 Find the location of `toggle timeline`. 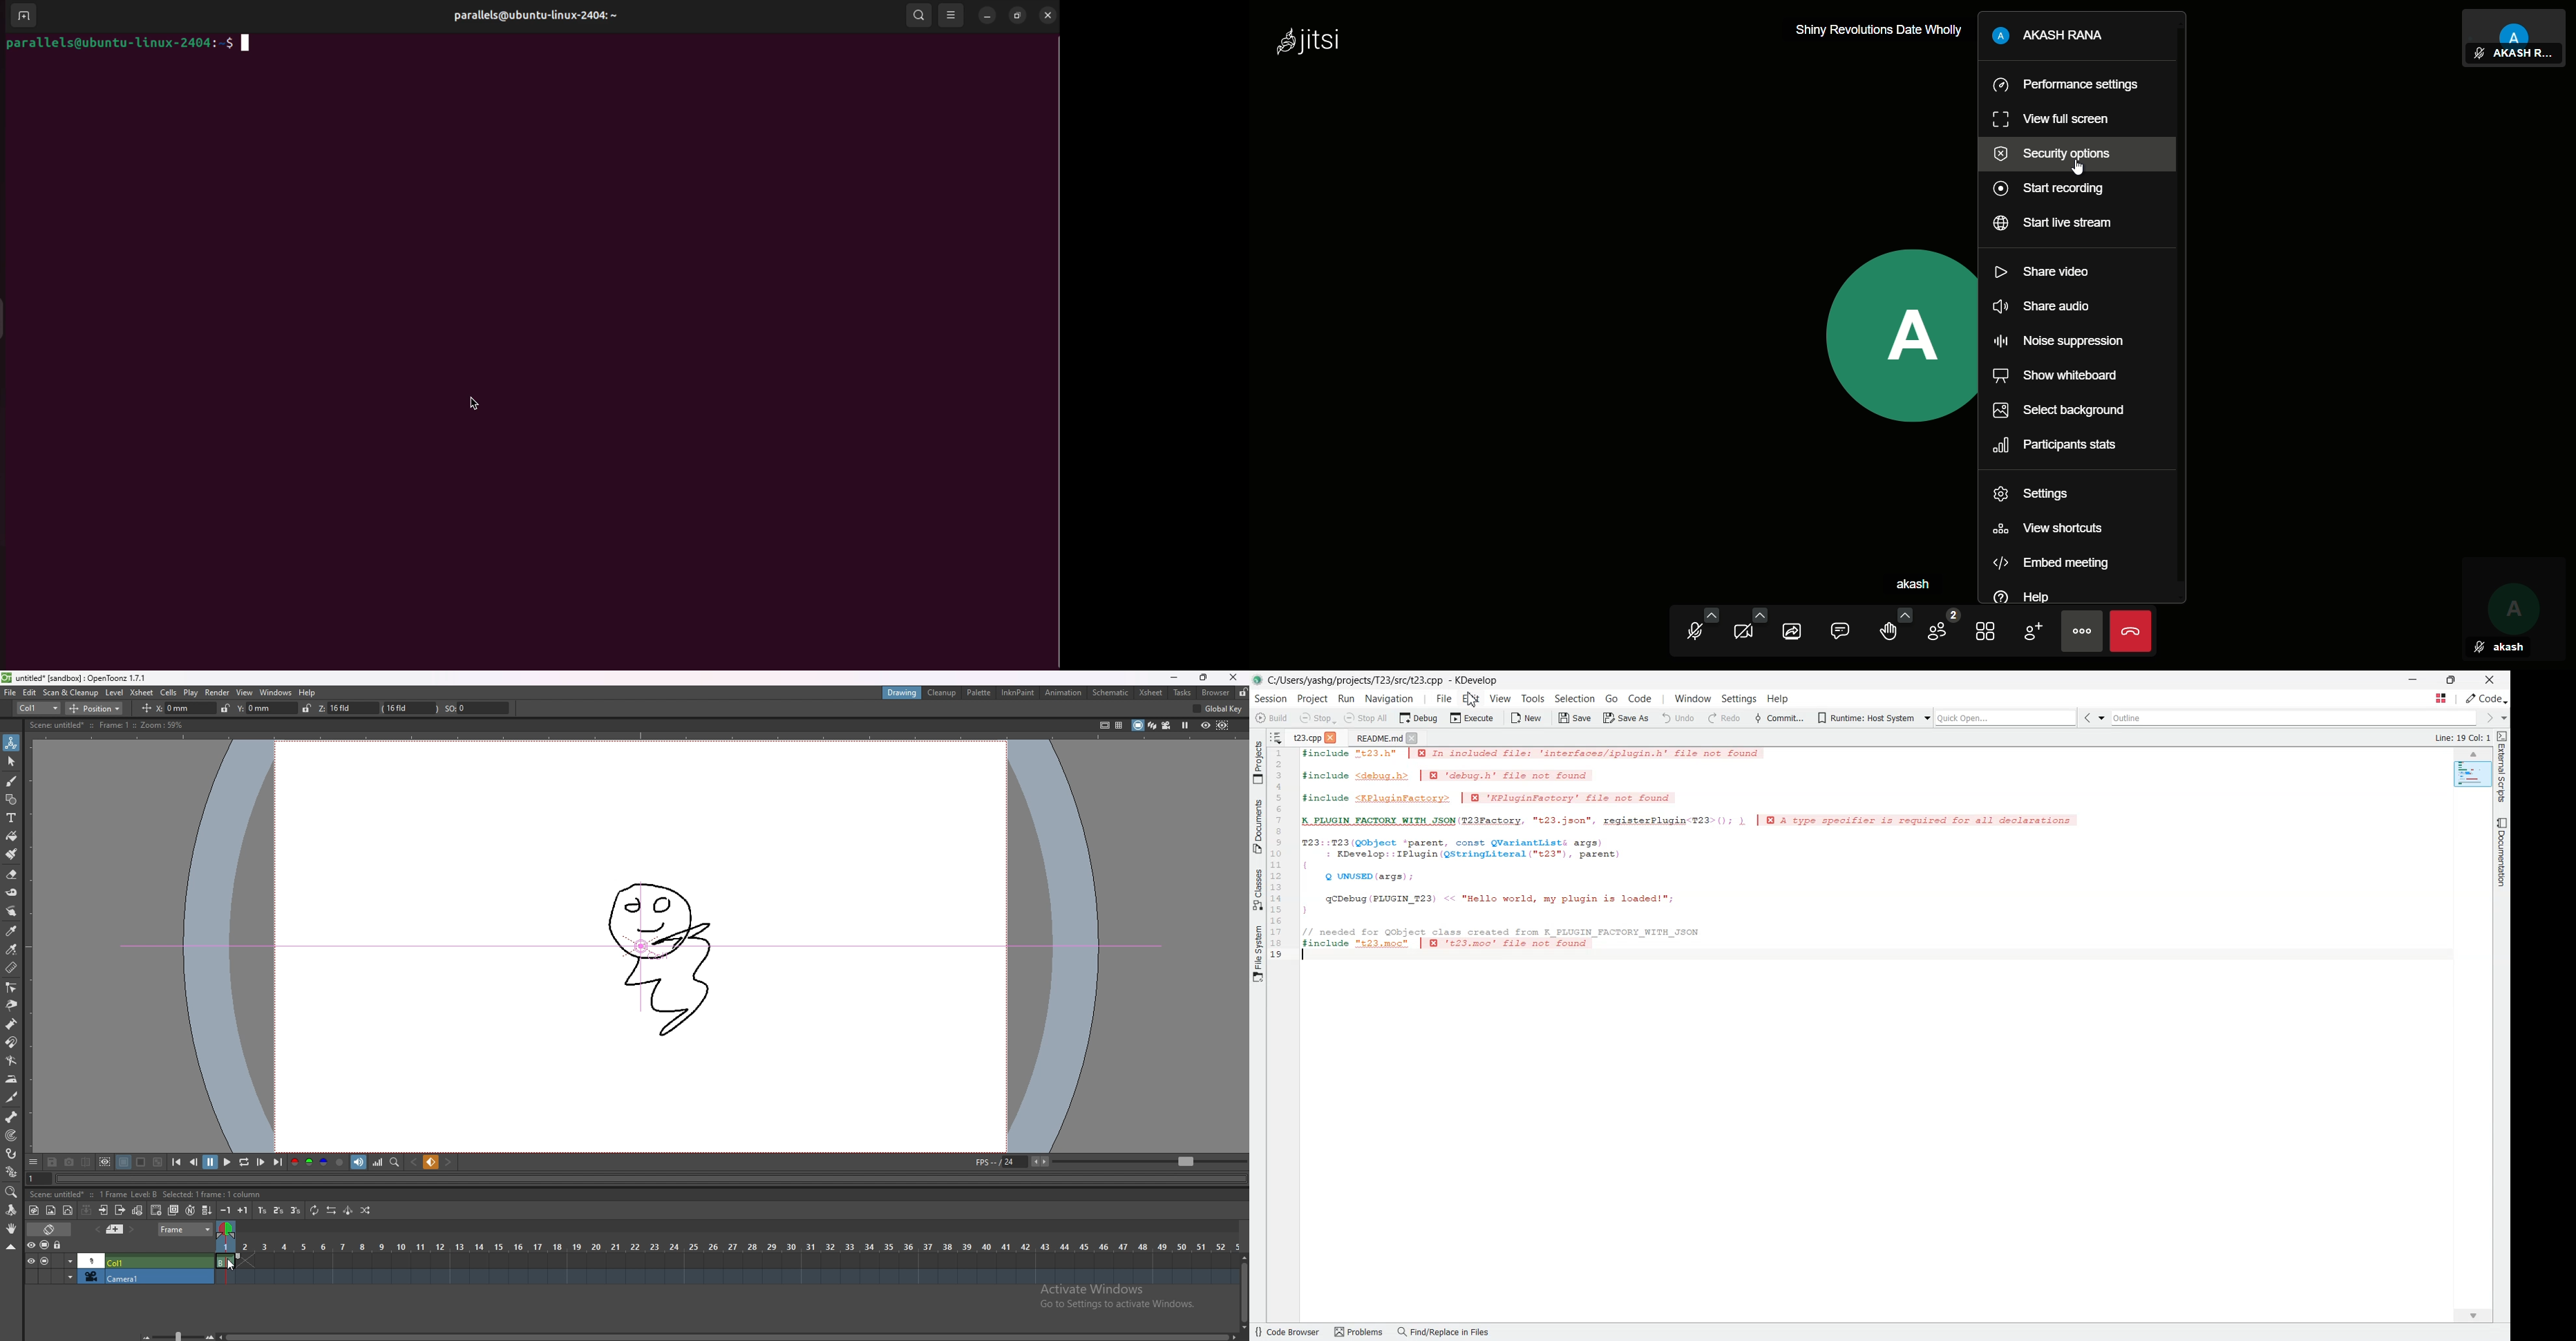

toggle timeline is located at coordinates (49, 1229).